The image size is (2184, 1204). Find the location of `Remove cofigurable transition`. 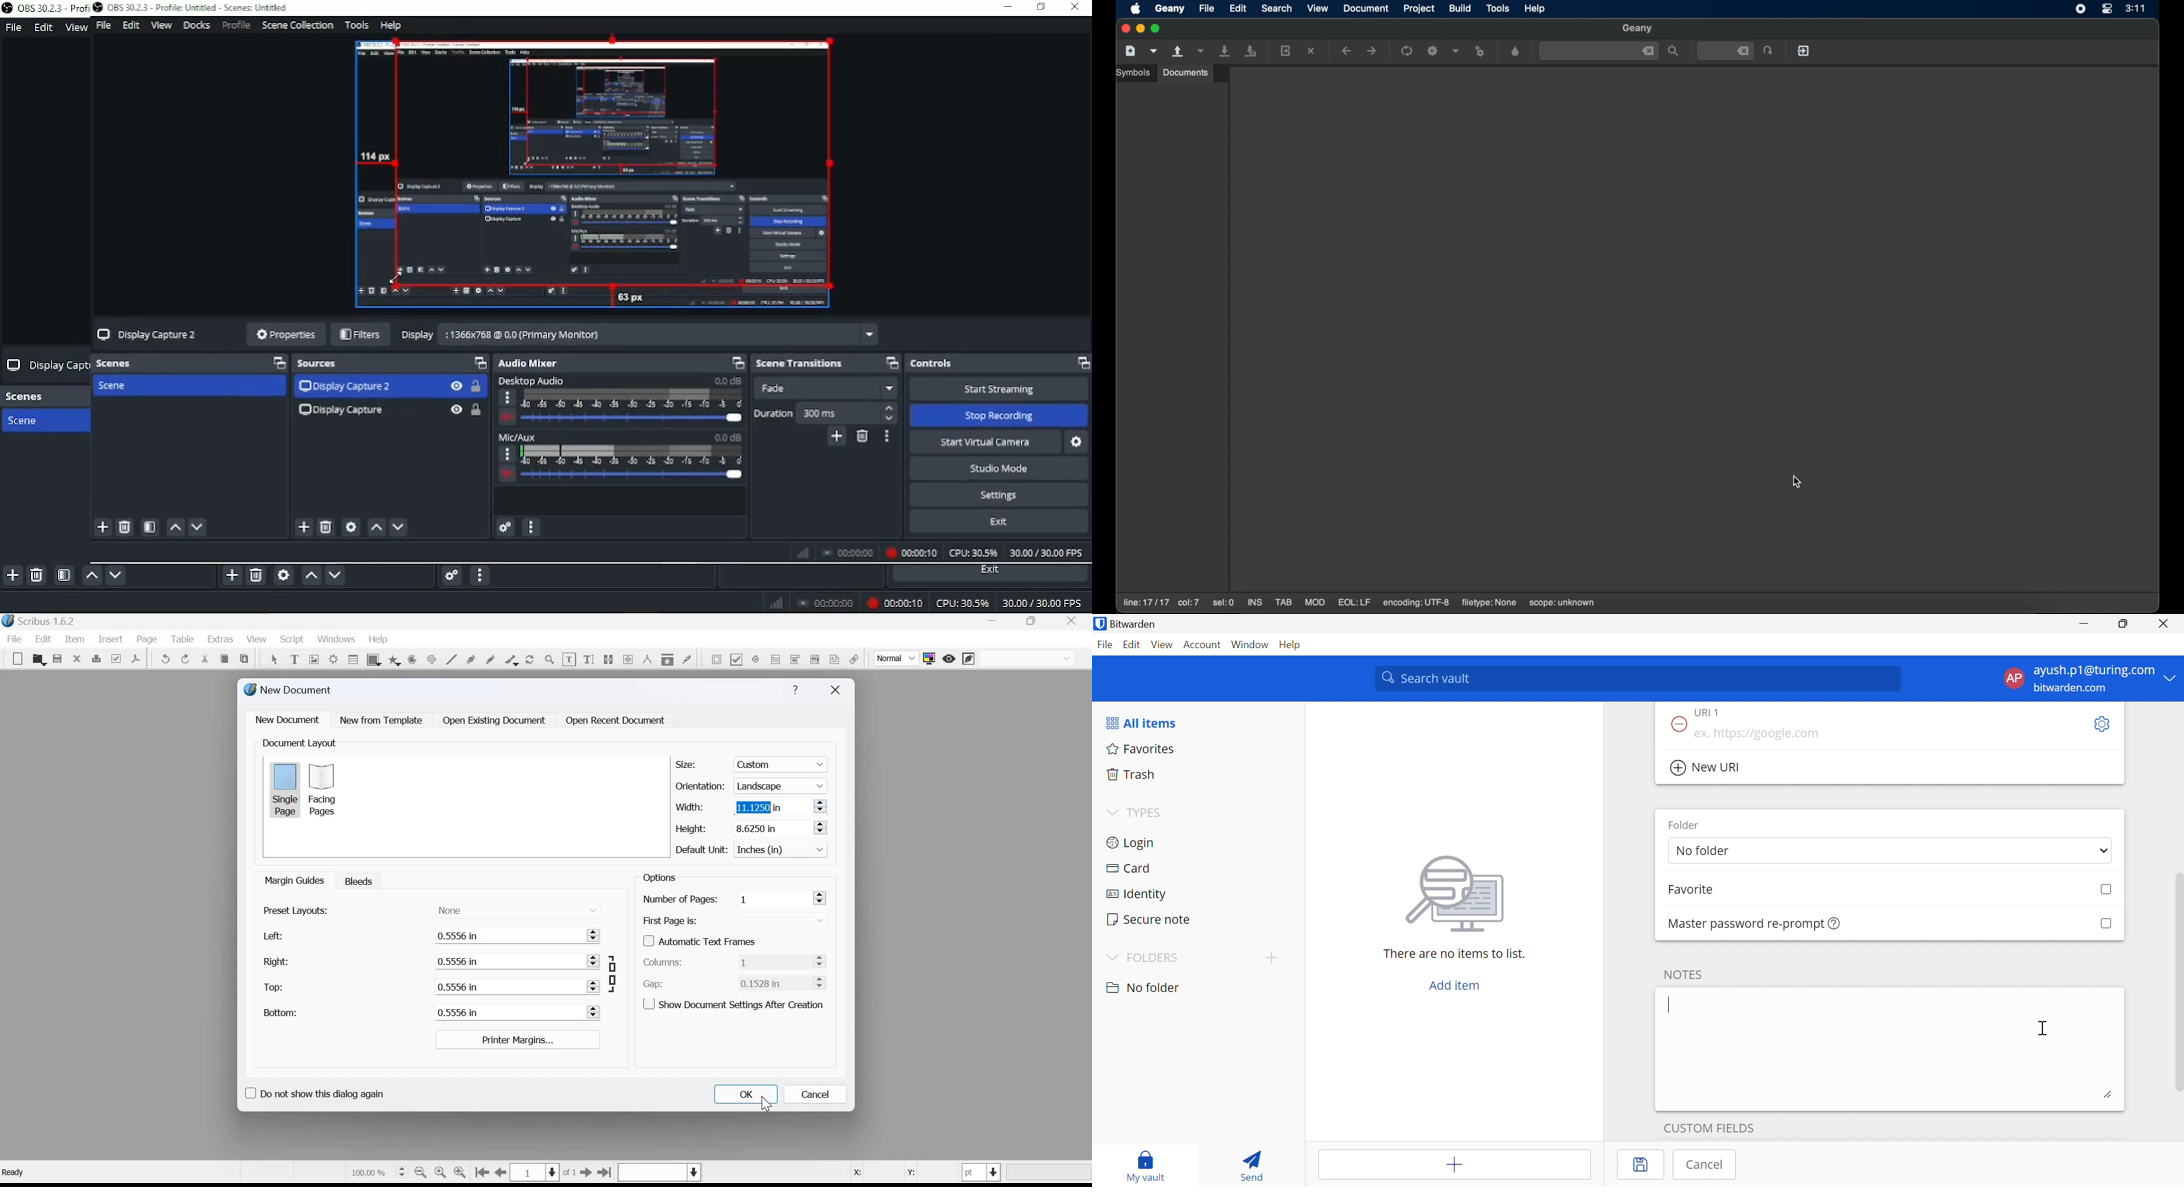

Remove cofigurable transition is located at coordinates (863, 438).